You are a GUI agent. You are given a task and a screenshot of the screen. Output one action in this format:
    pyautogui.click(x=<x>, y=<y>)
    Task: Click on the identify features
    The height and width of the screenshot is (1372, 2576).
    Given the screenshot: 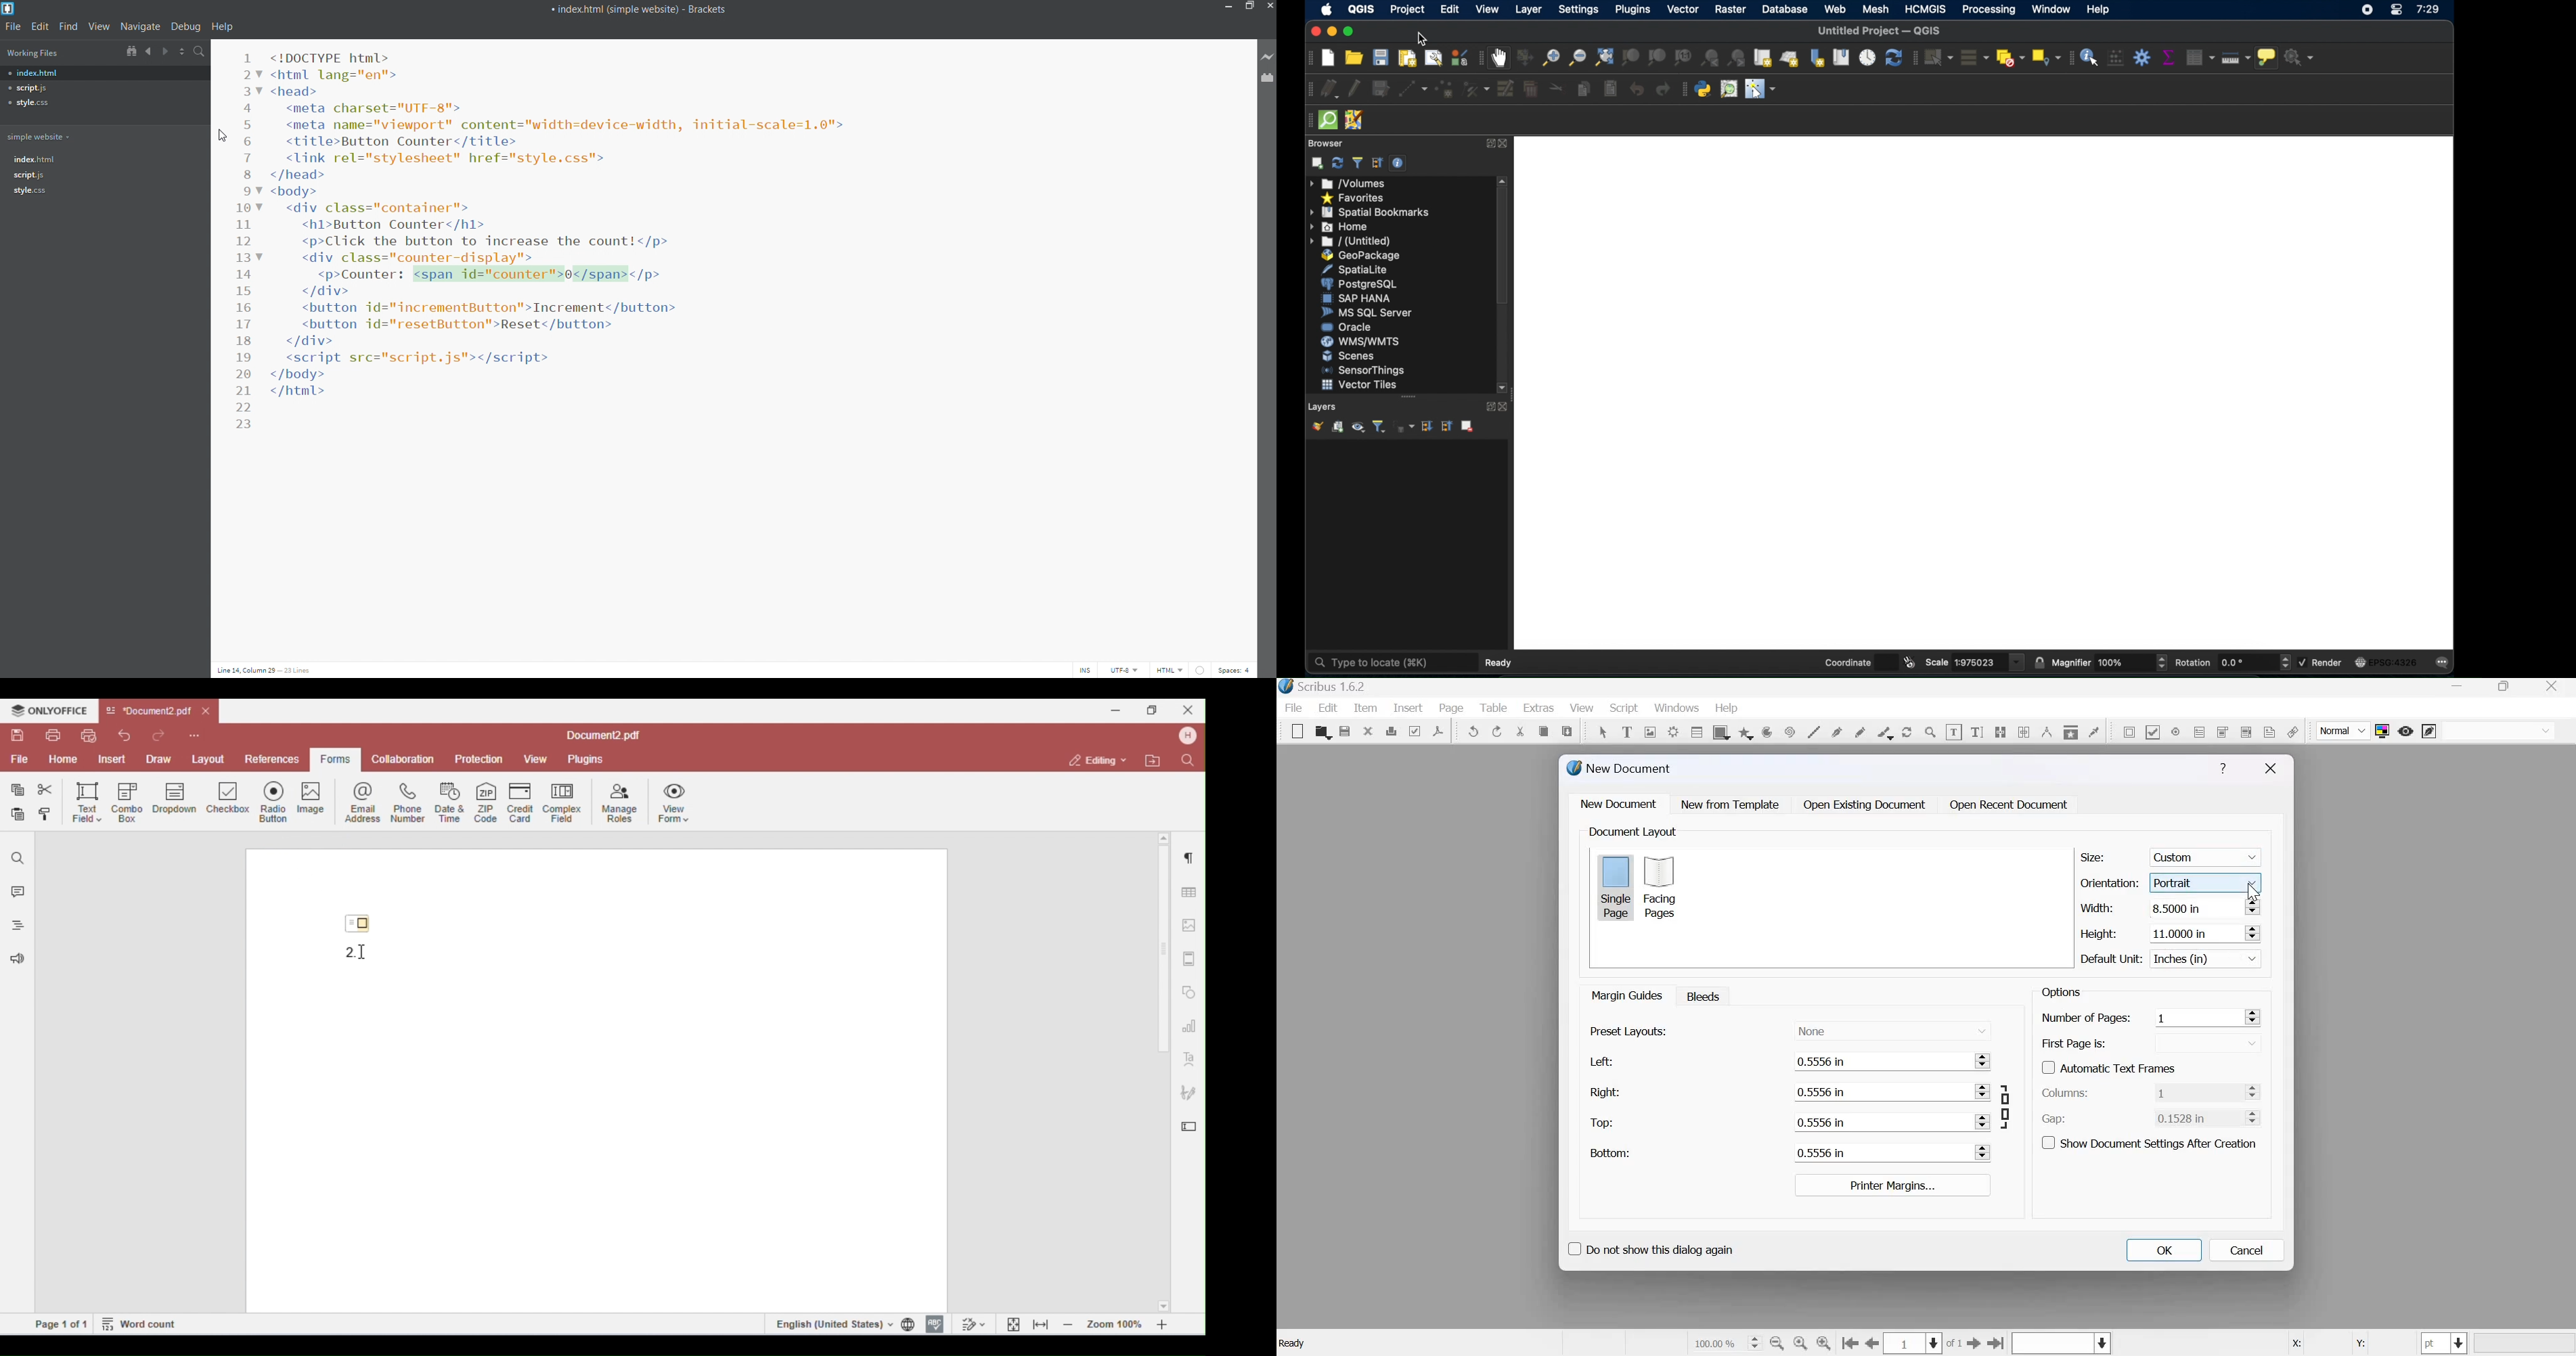 What is the action you would take?
    pyautogui.click(x=2092, y=58)
    